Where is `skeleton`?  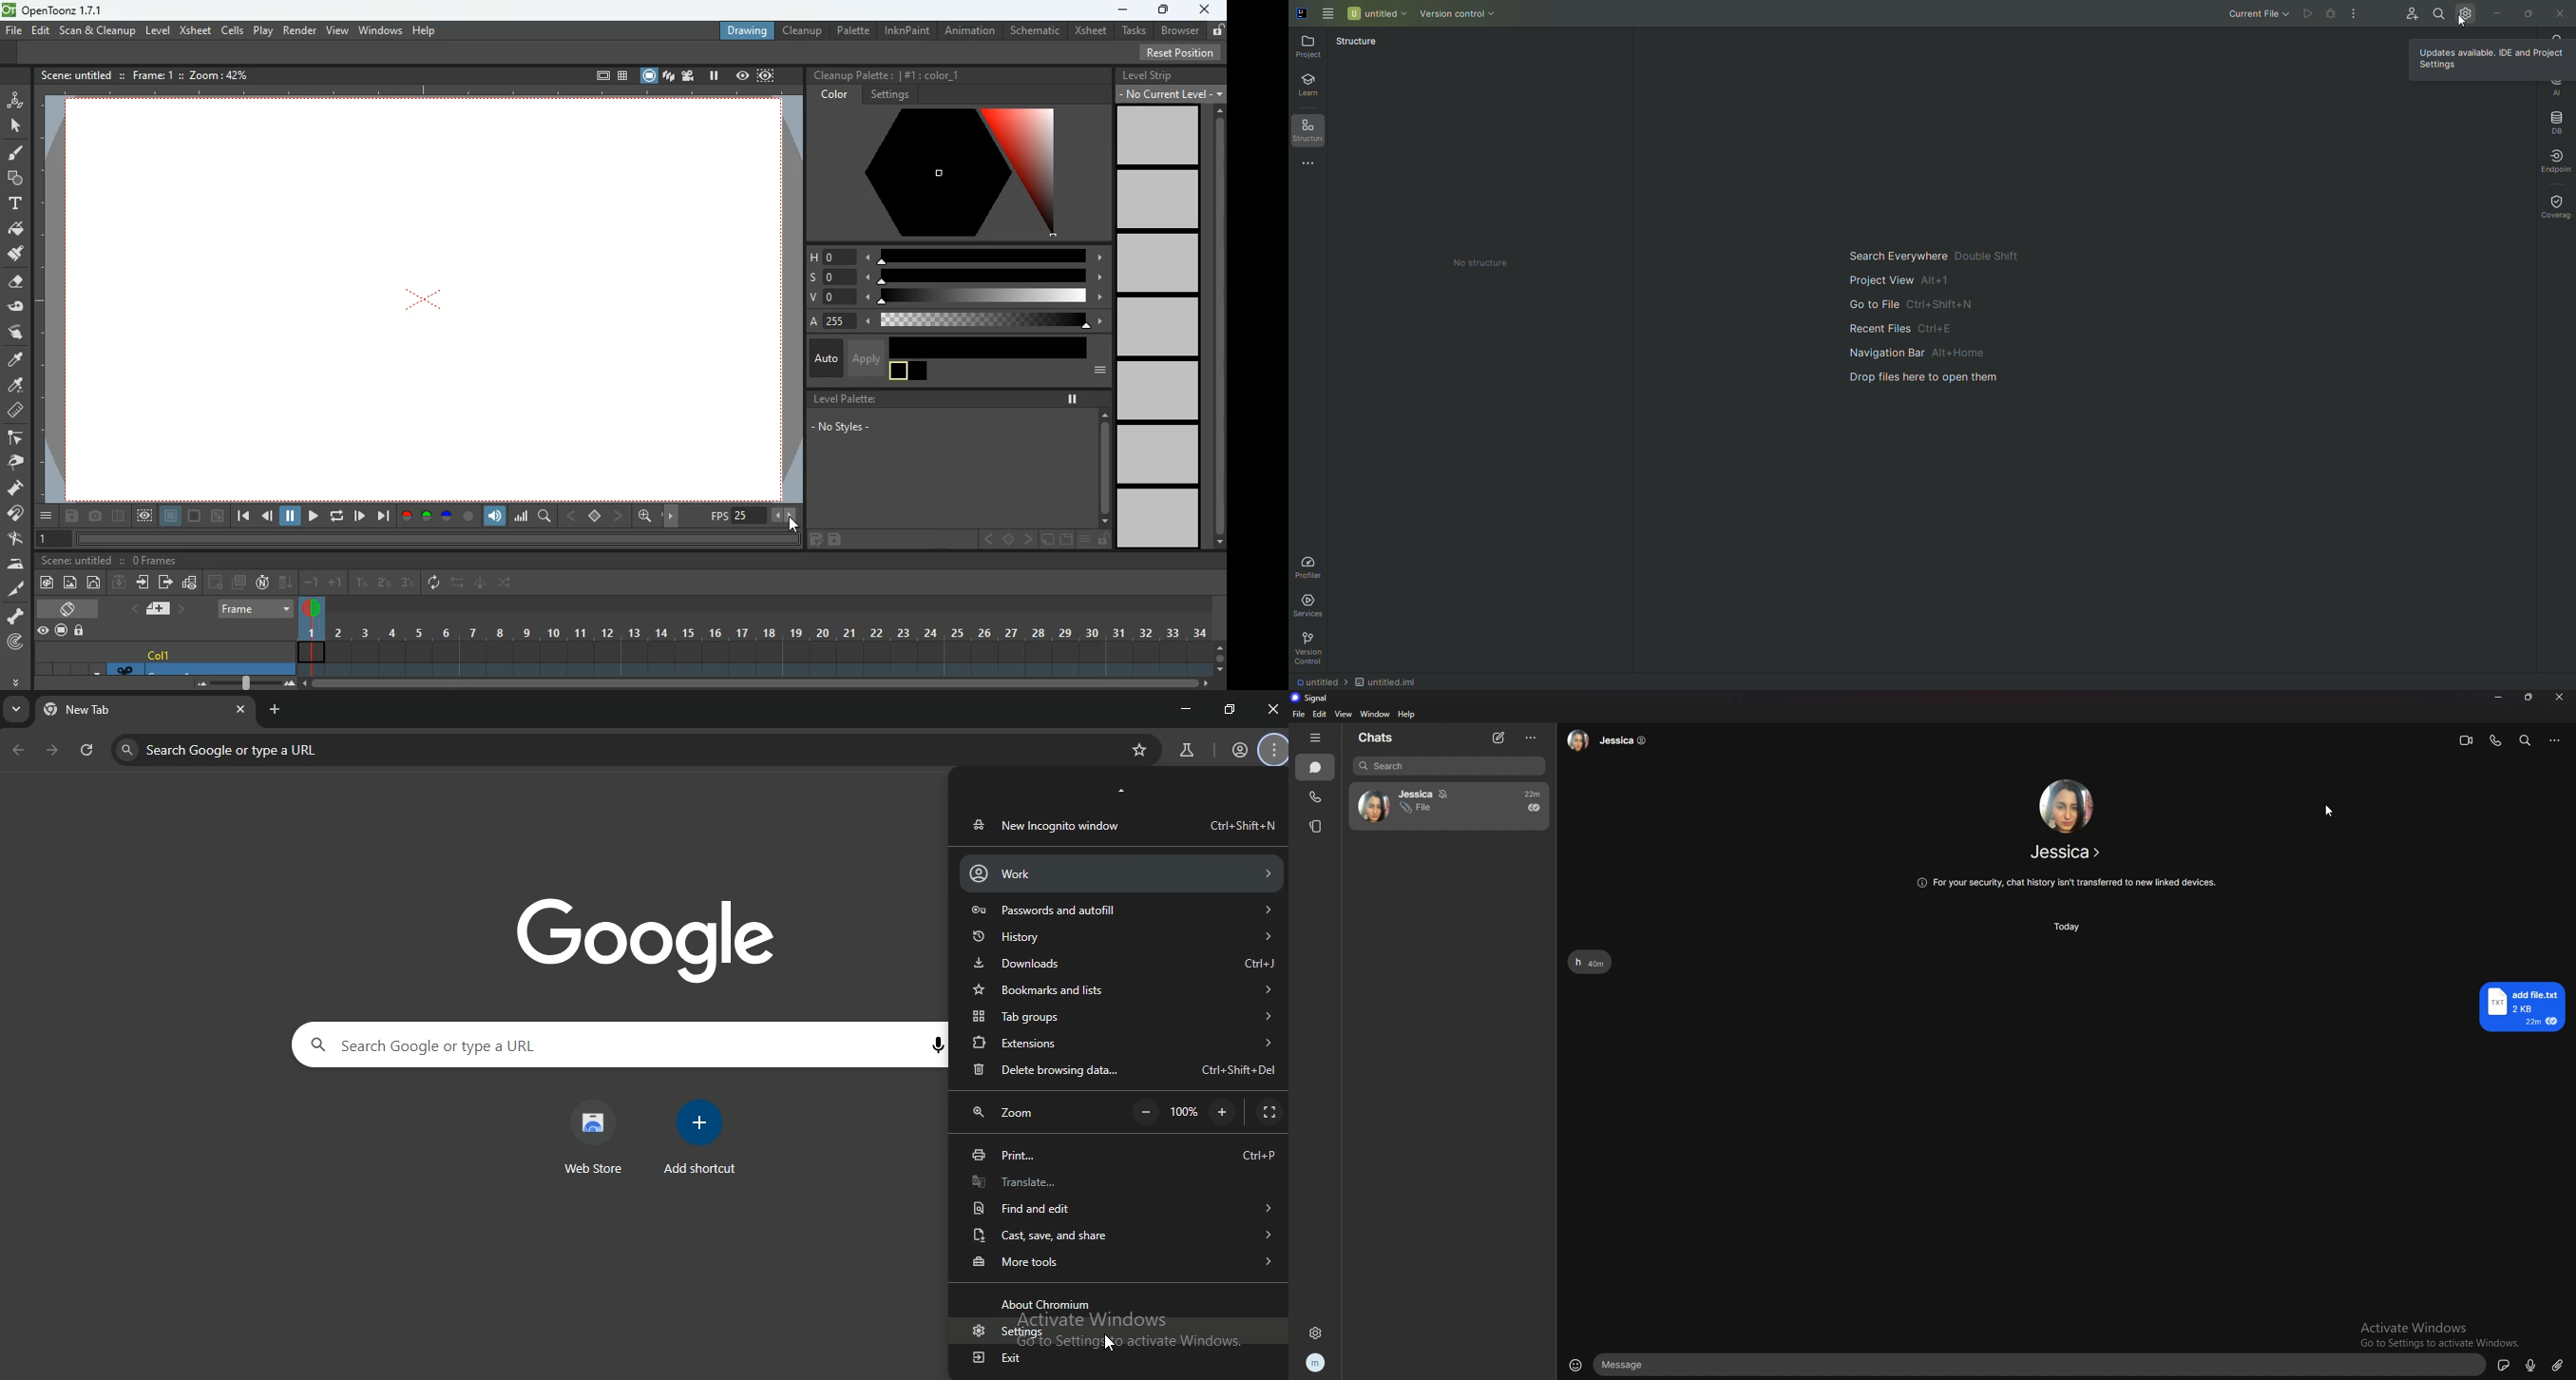
skeleton is located at coordinates (13, 616).